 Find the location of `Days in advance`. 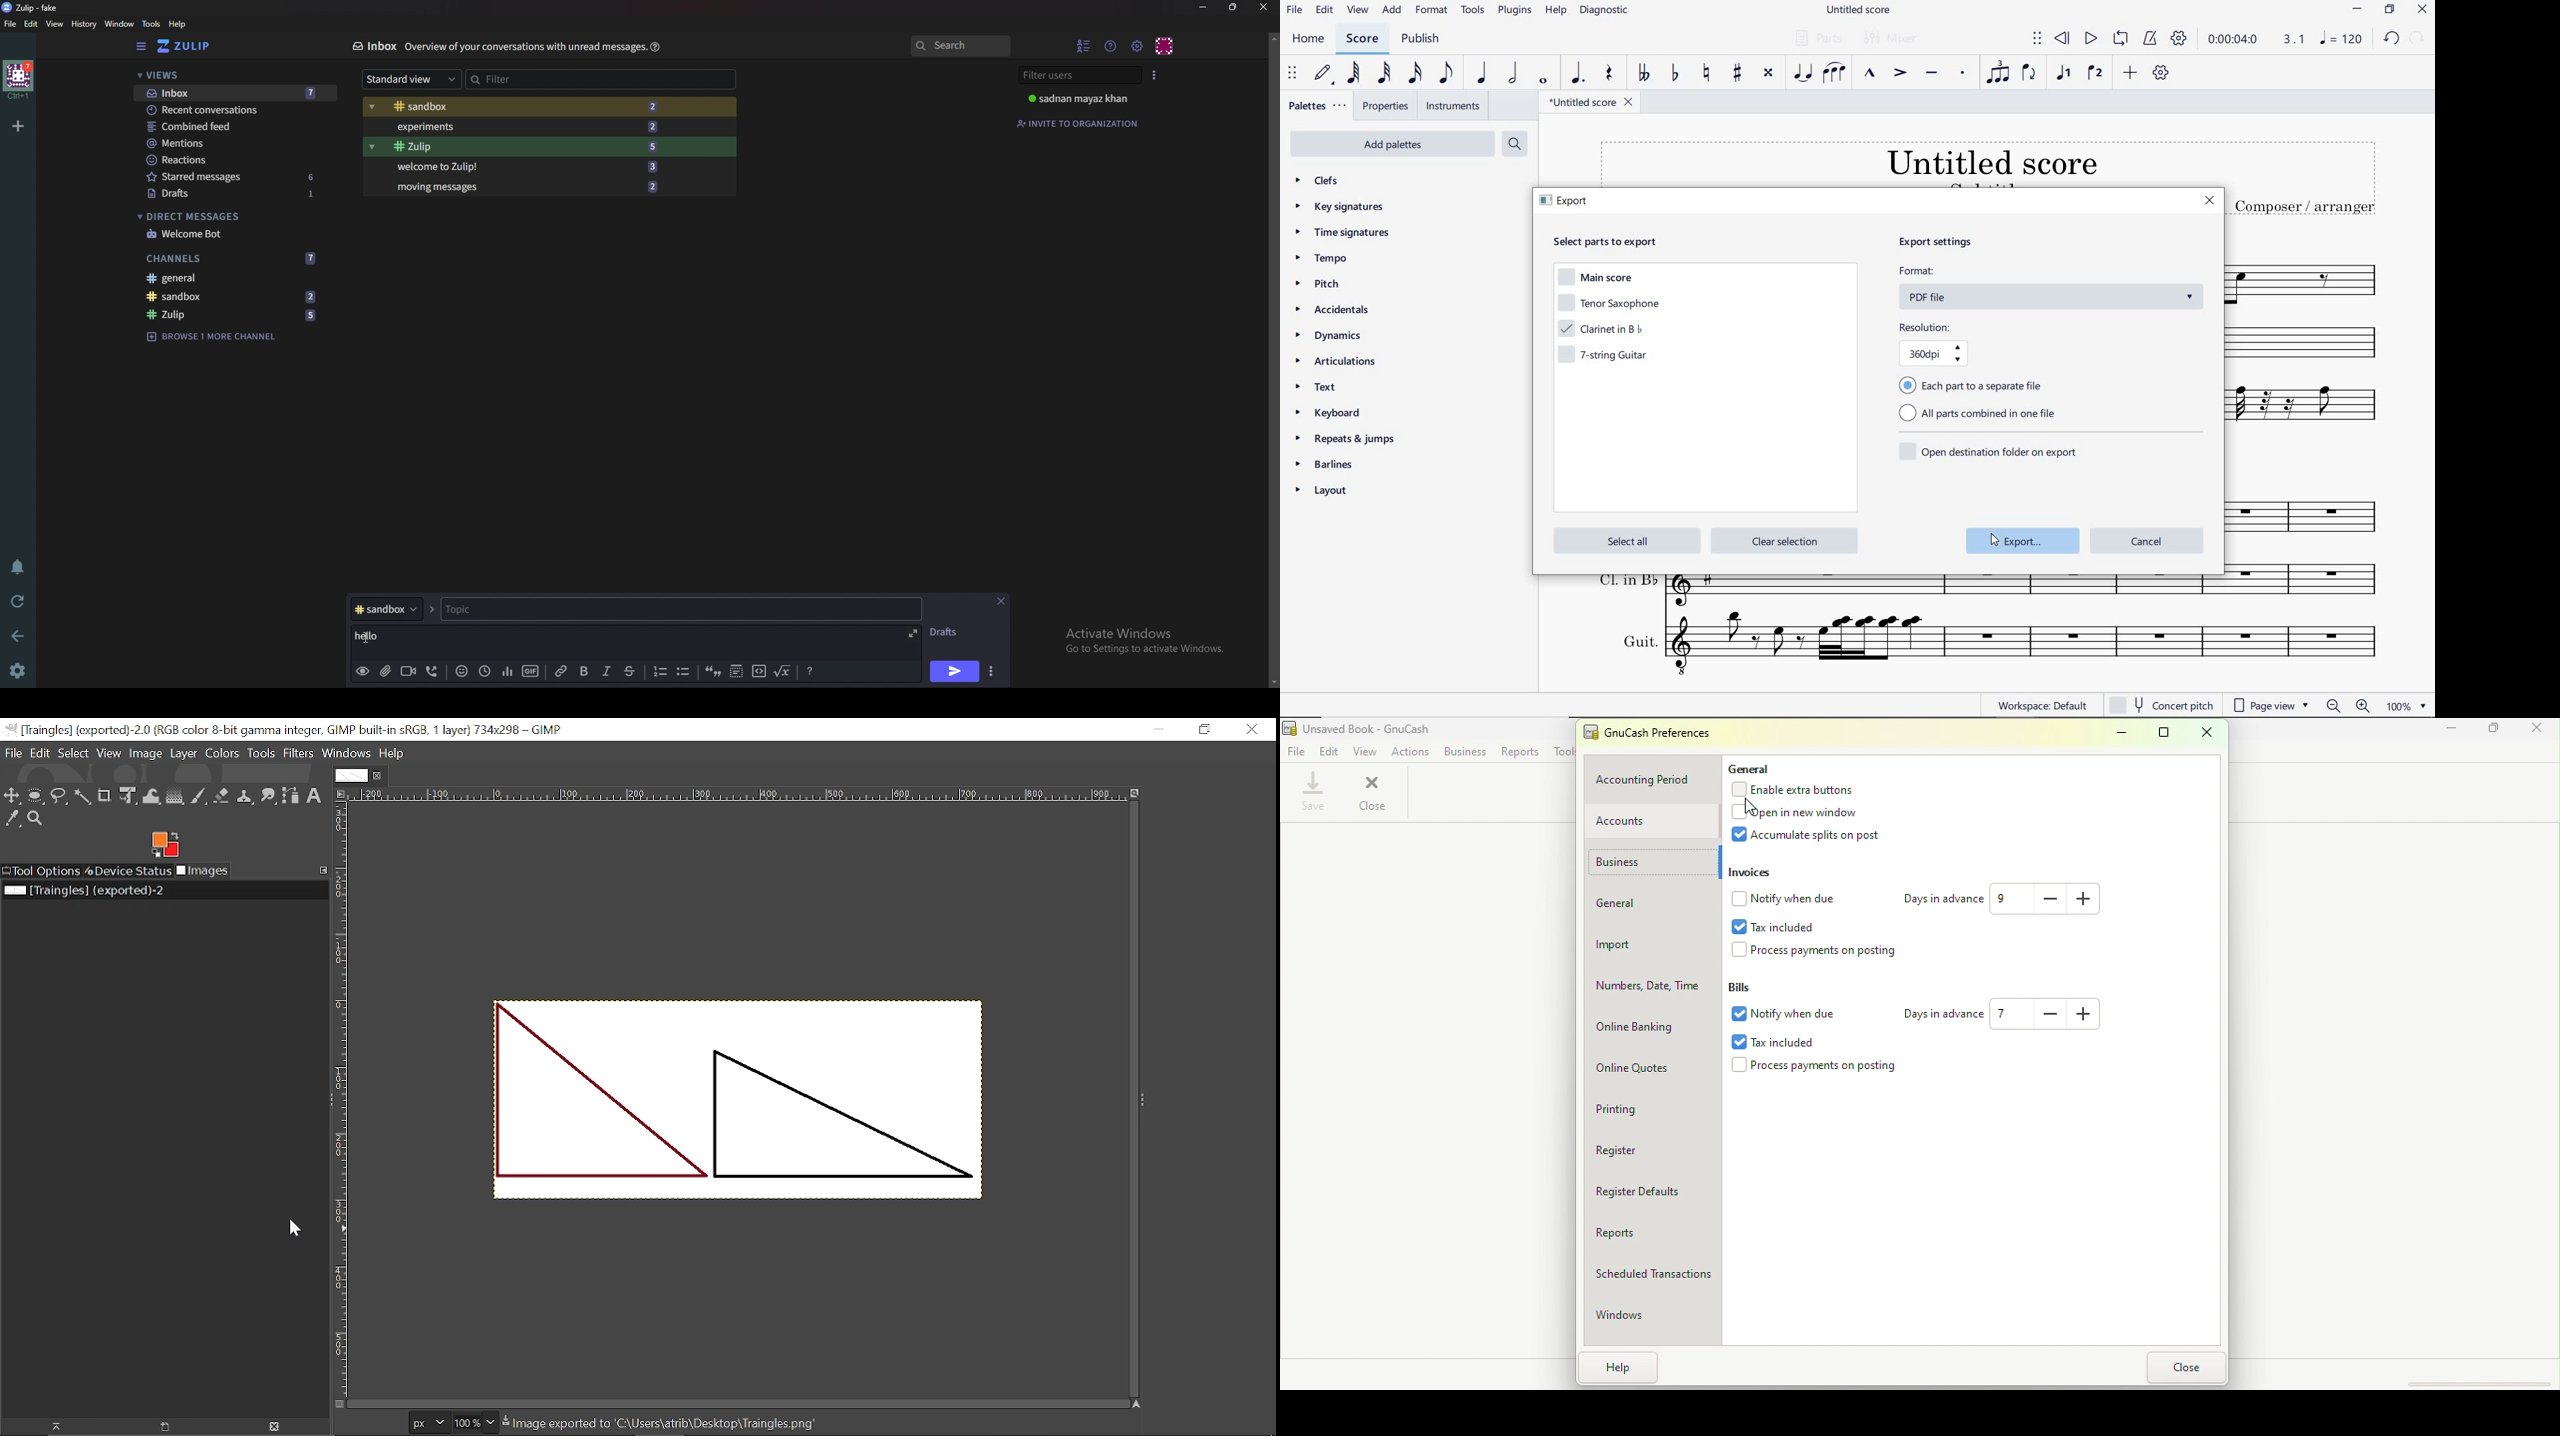

Days in advance is located at coordinates (1938, 900).